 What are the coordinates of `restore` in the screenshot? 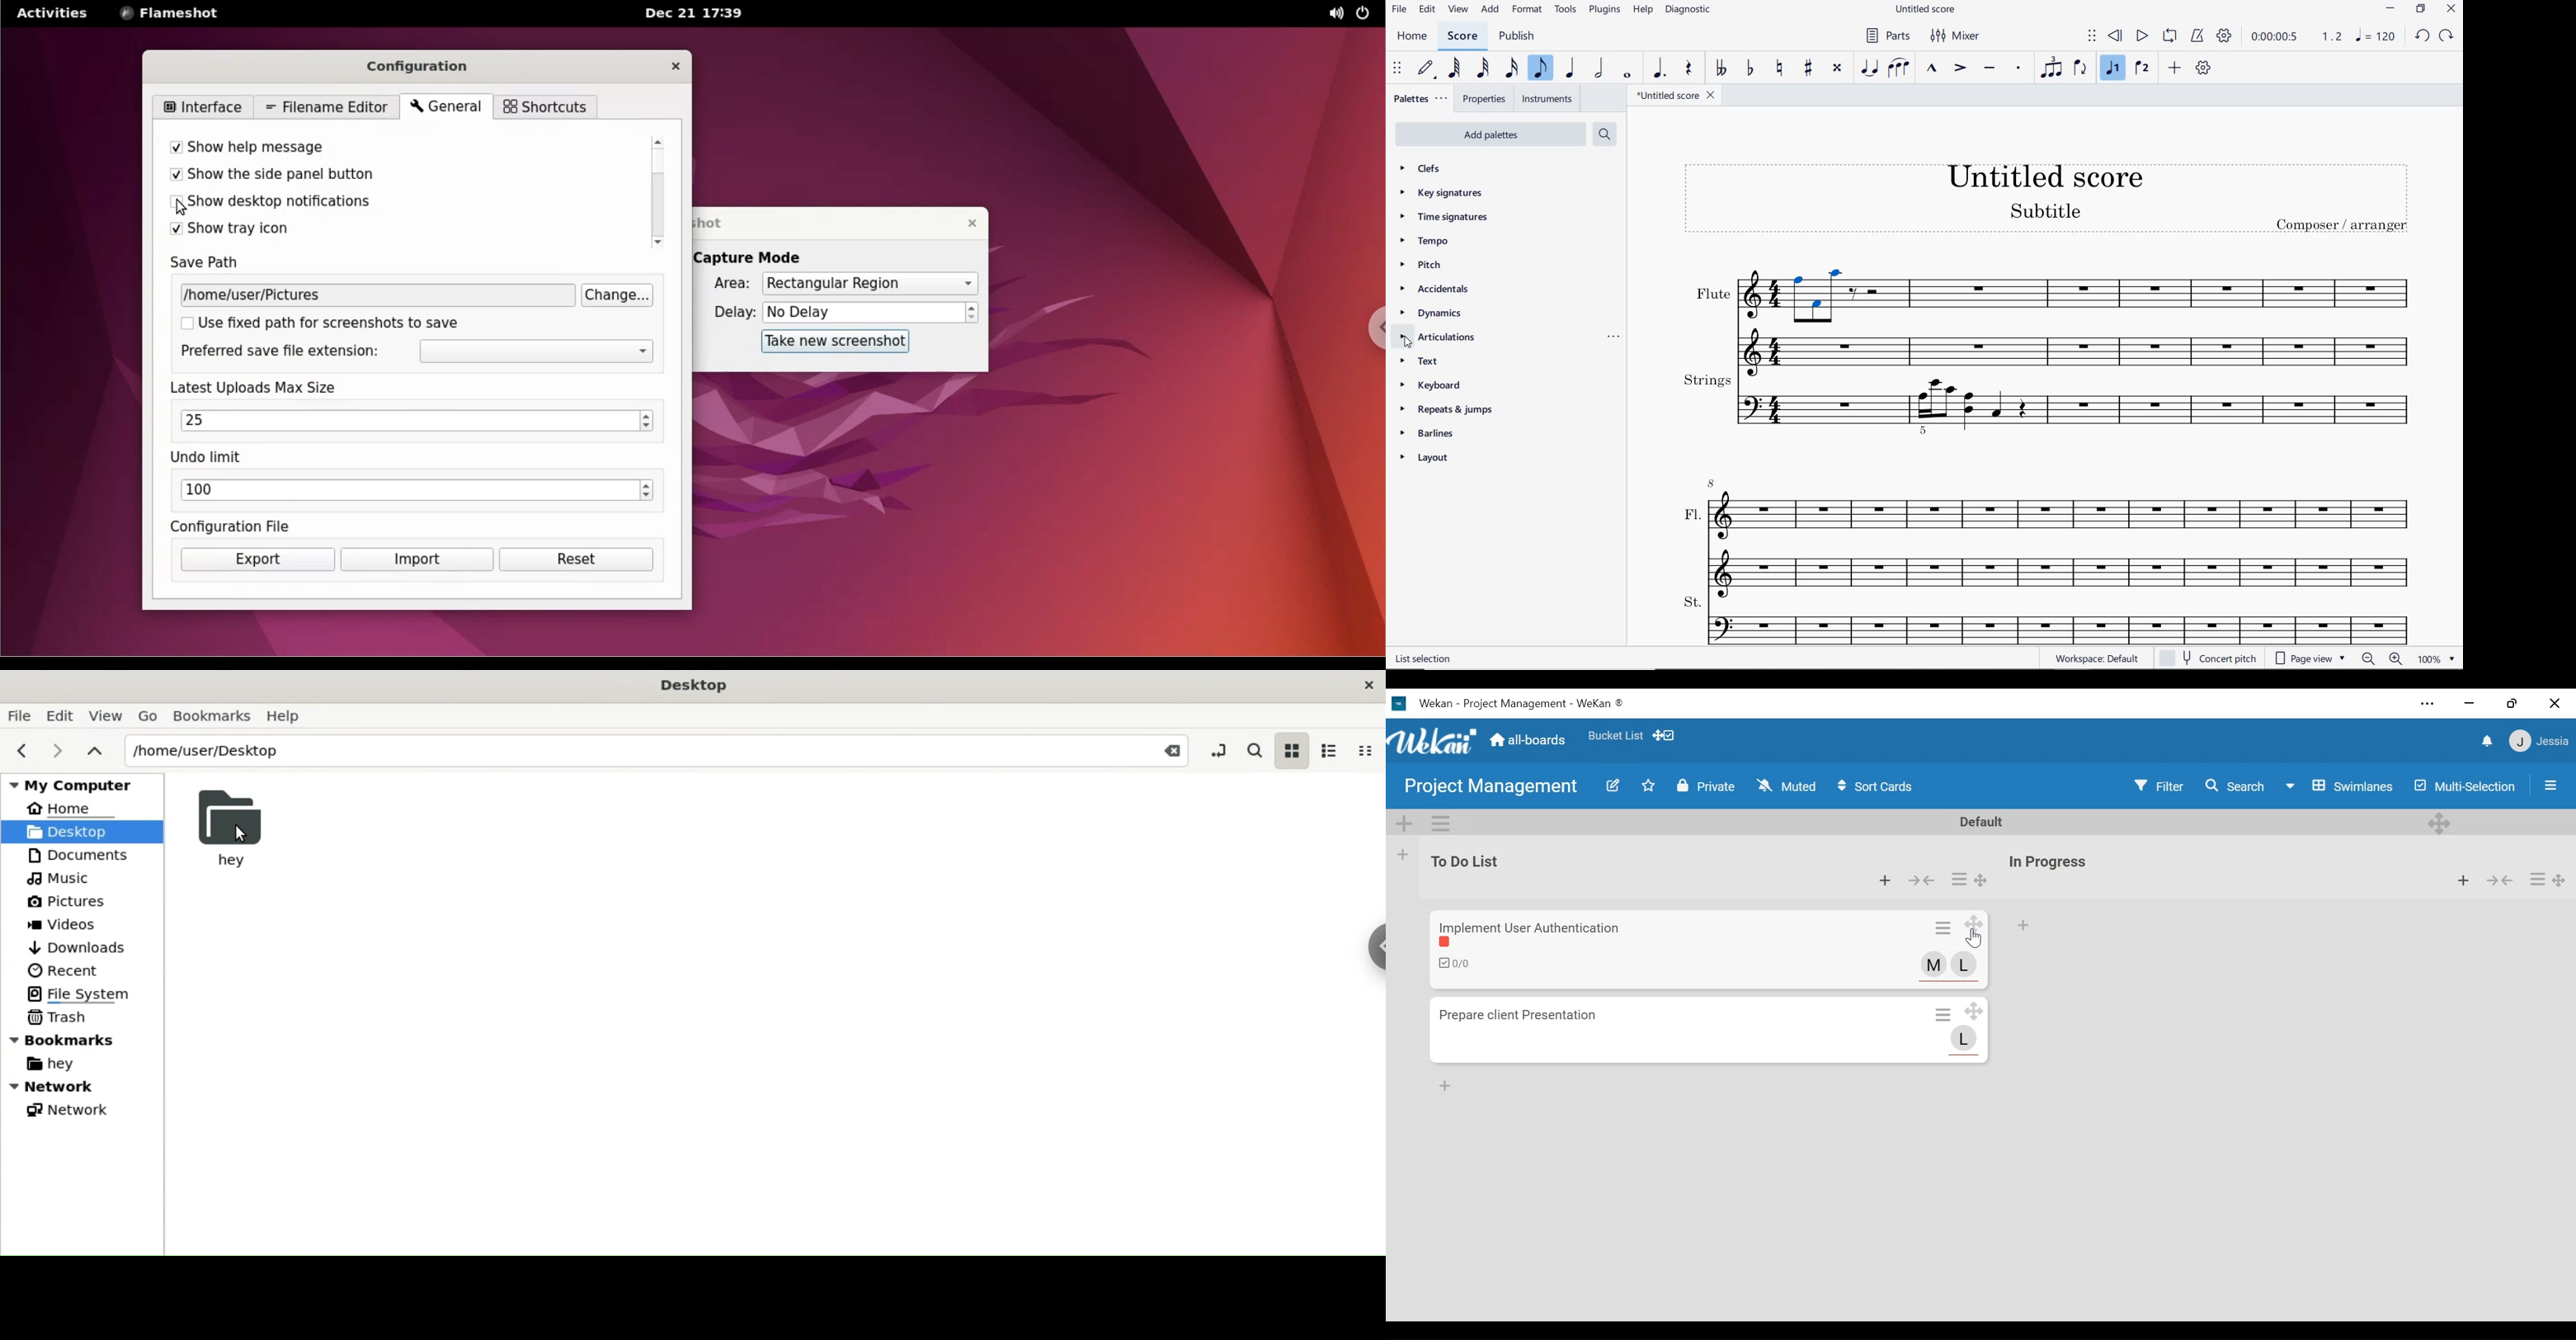 It's located at (2514, 703).